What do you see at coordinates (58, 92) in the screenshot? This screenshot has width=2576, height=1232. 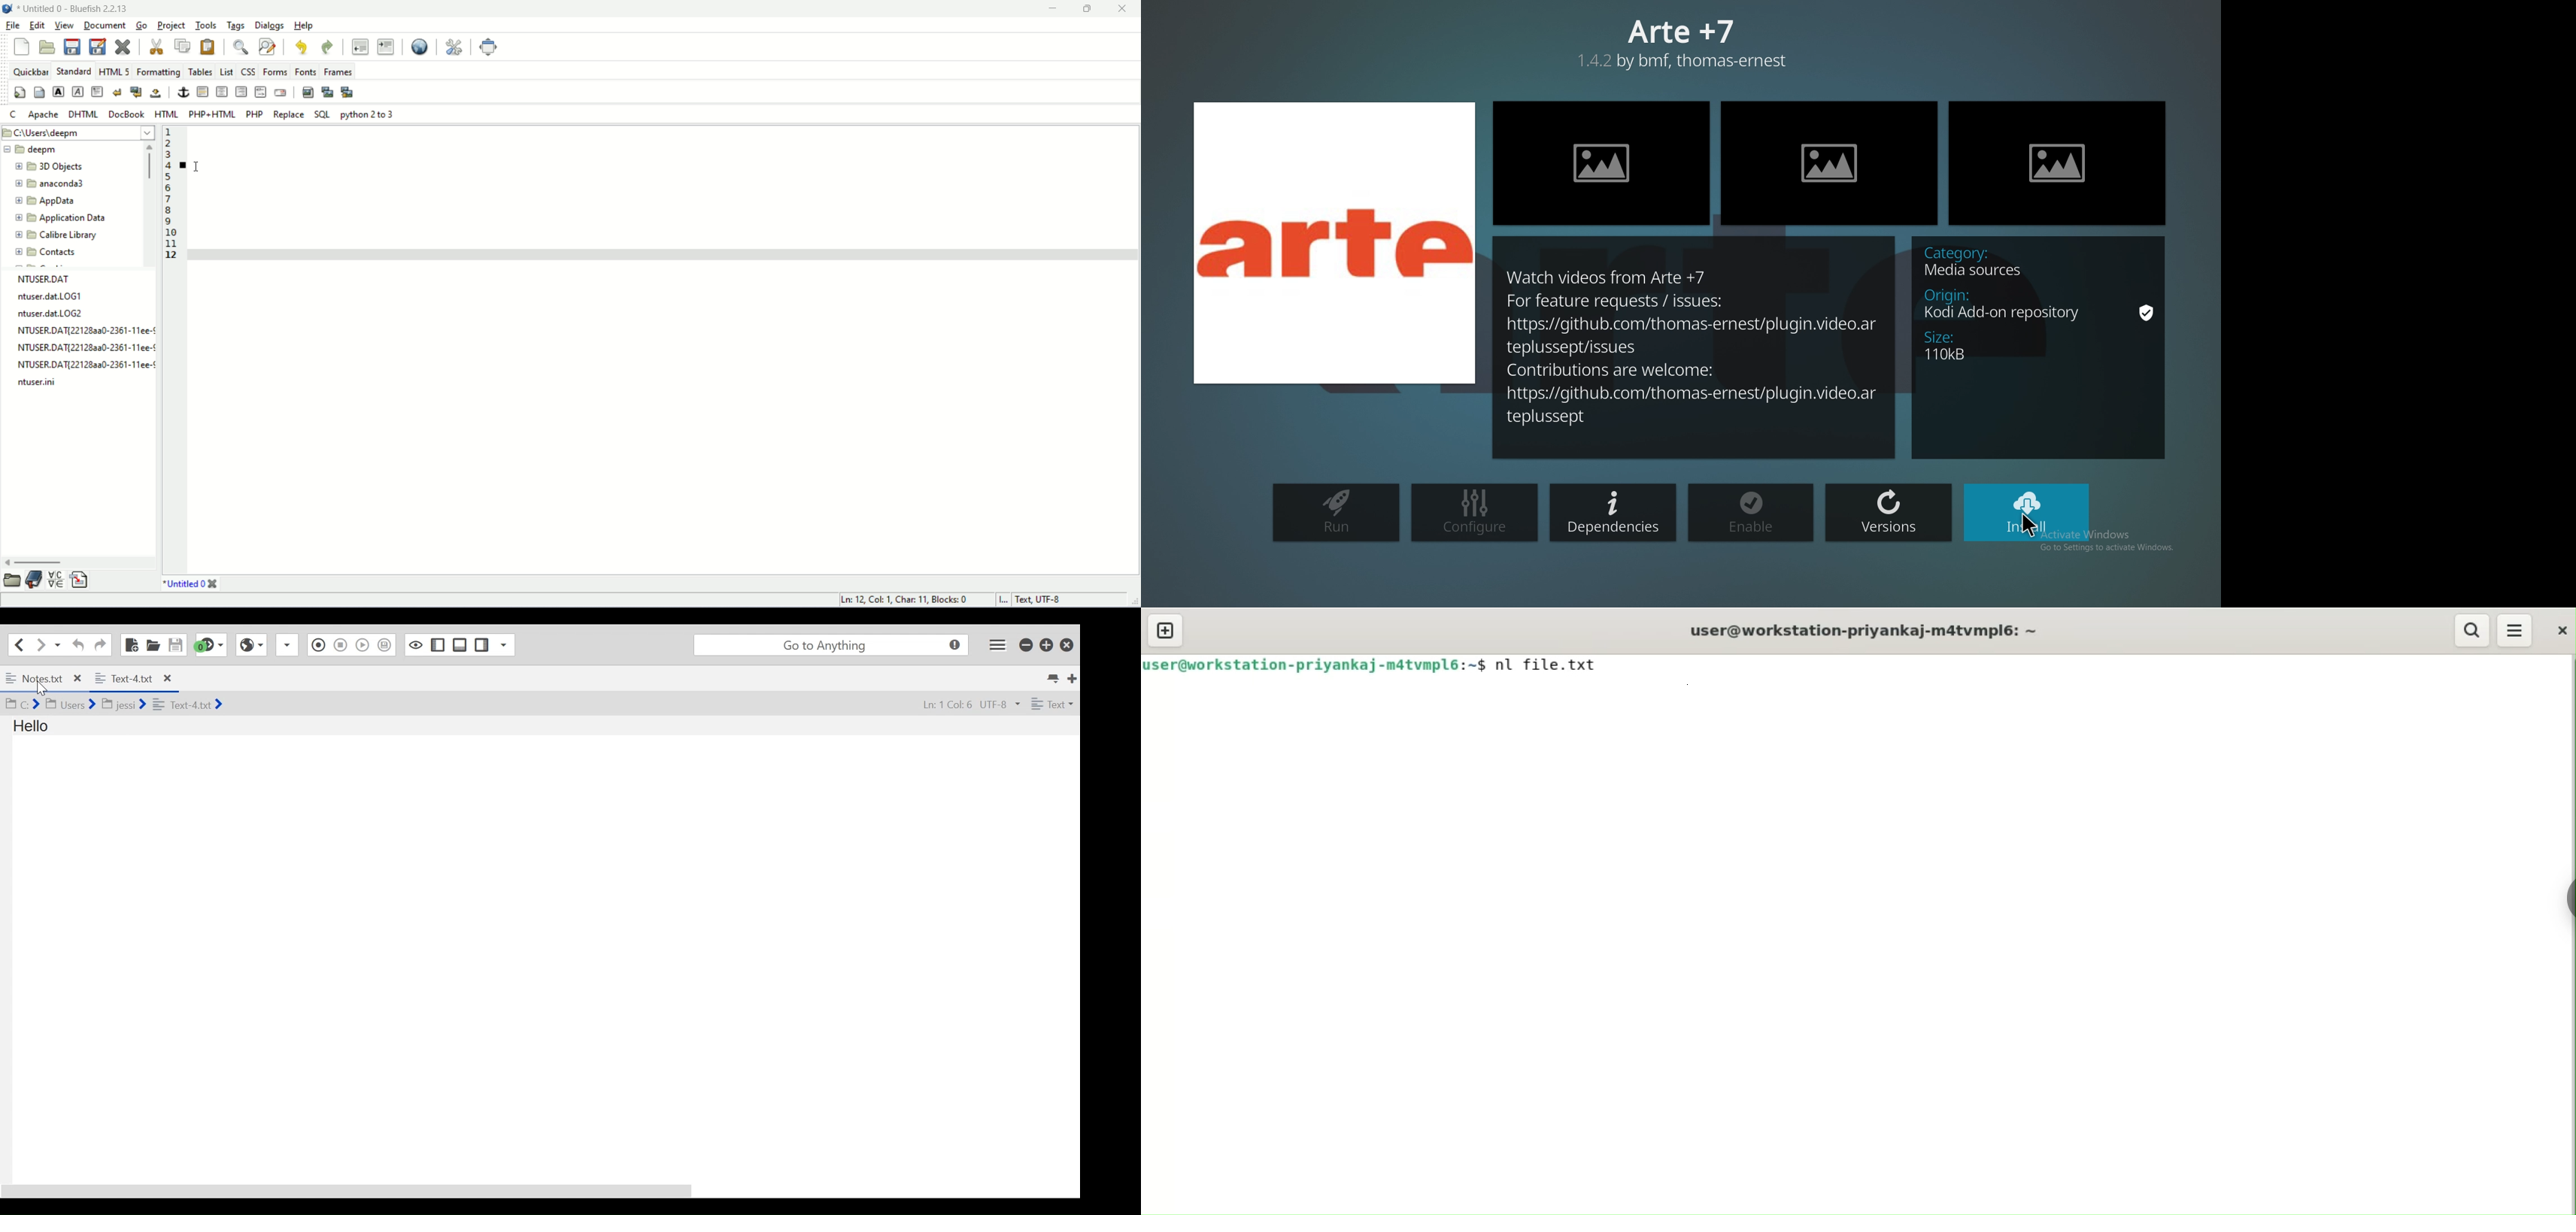 I see `strong` at bounding box center [58, 92].